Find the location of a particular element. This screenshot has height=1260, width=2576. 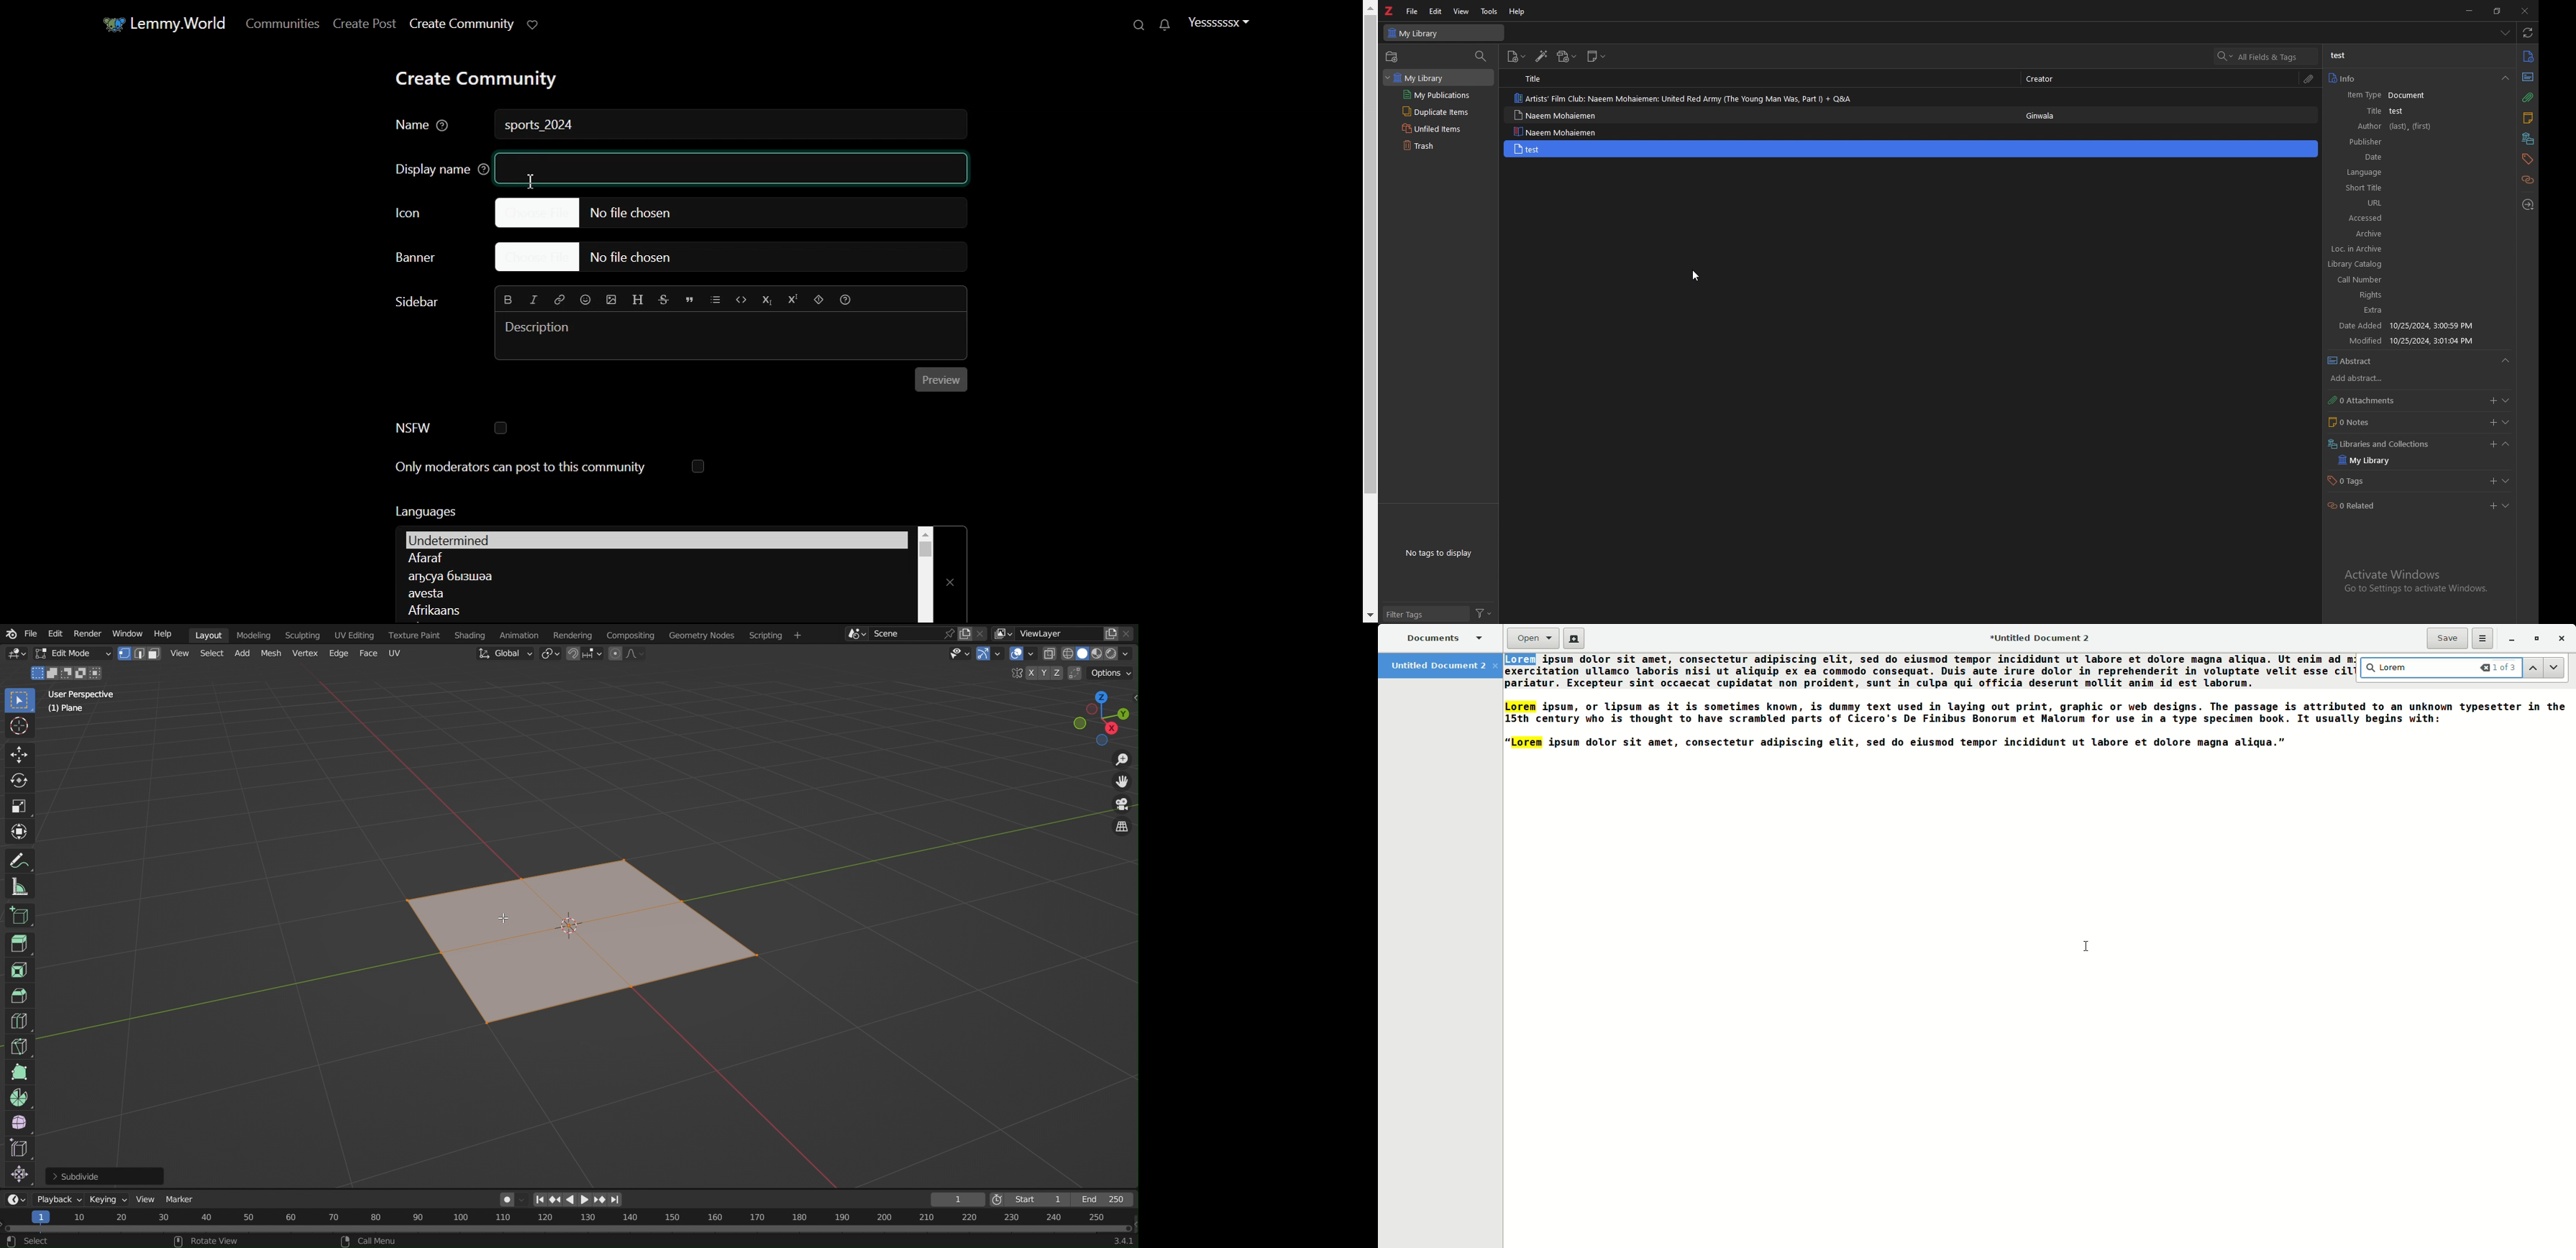

drop down is located at coordinates (2505, 32).